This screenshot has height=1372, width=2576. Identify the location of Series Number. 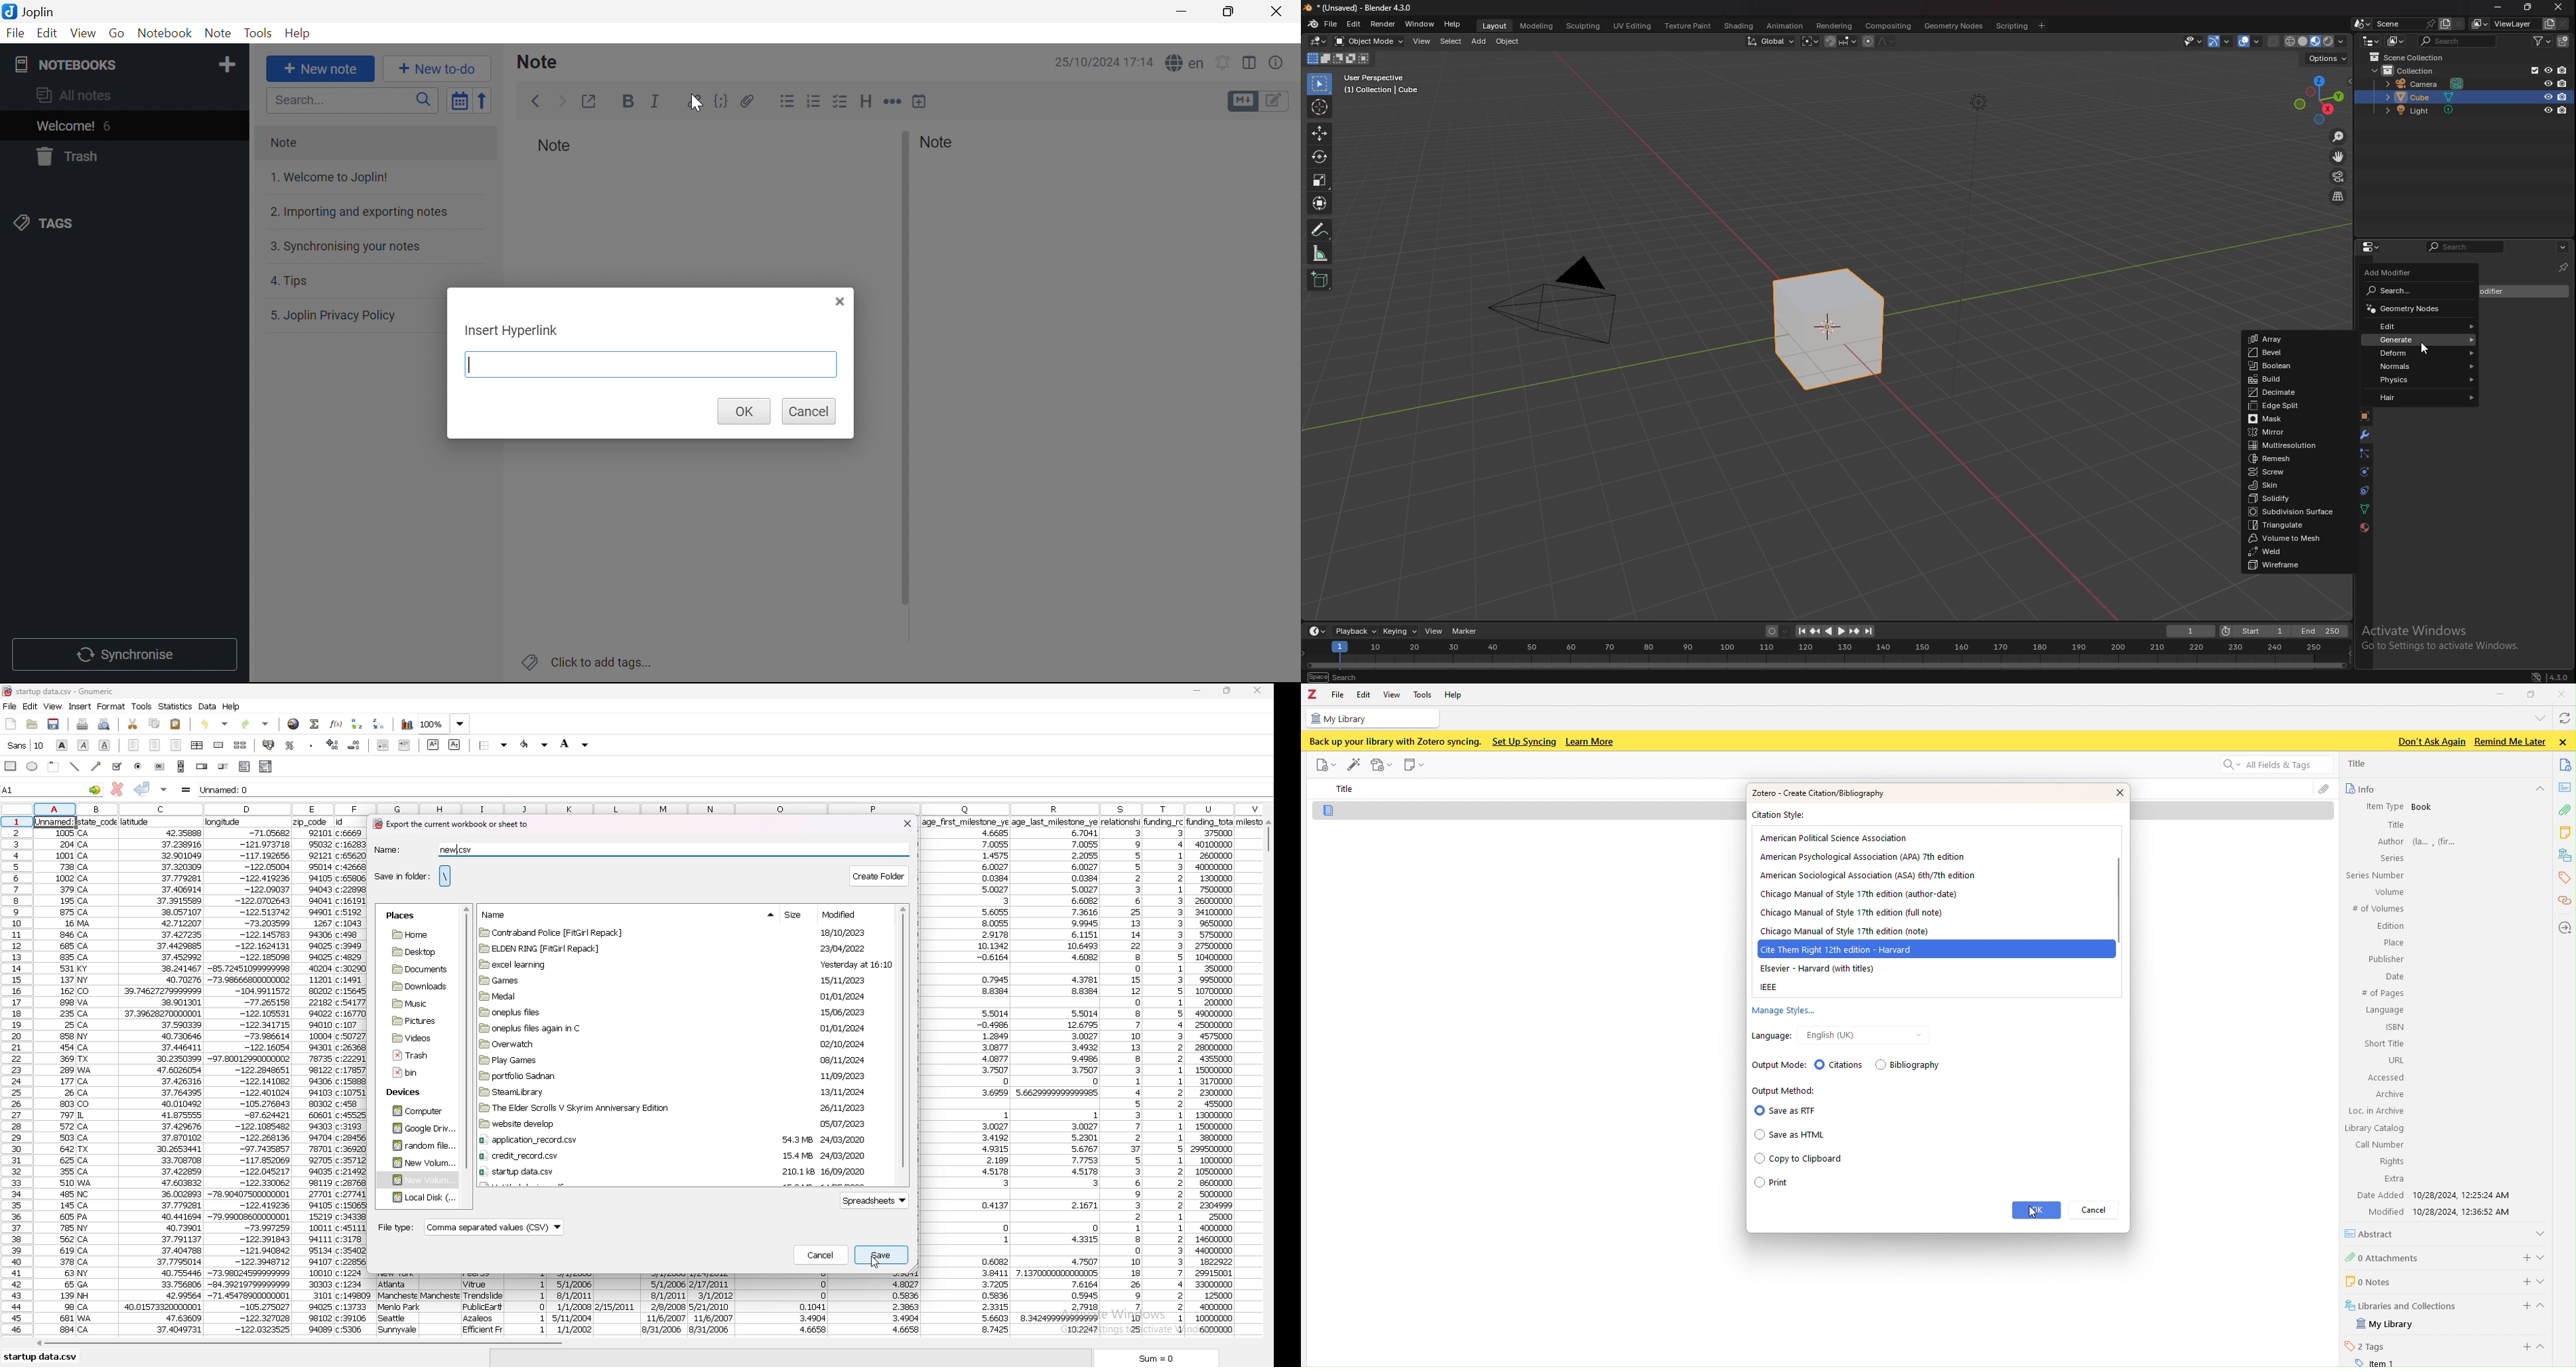
(2374, 876).